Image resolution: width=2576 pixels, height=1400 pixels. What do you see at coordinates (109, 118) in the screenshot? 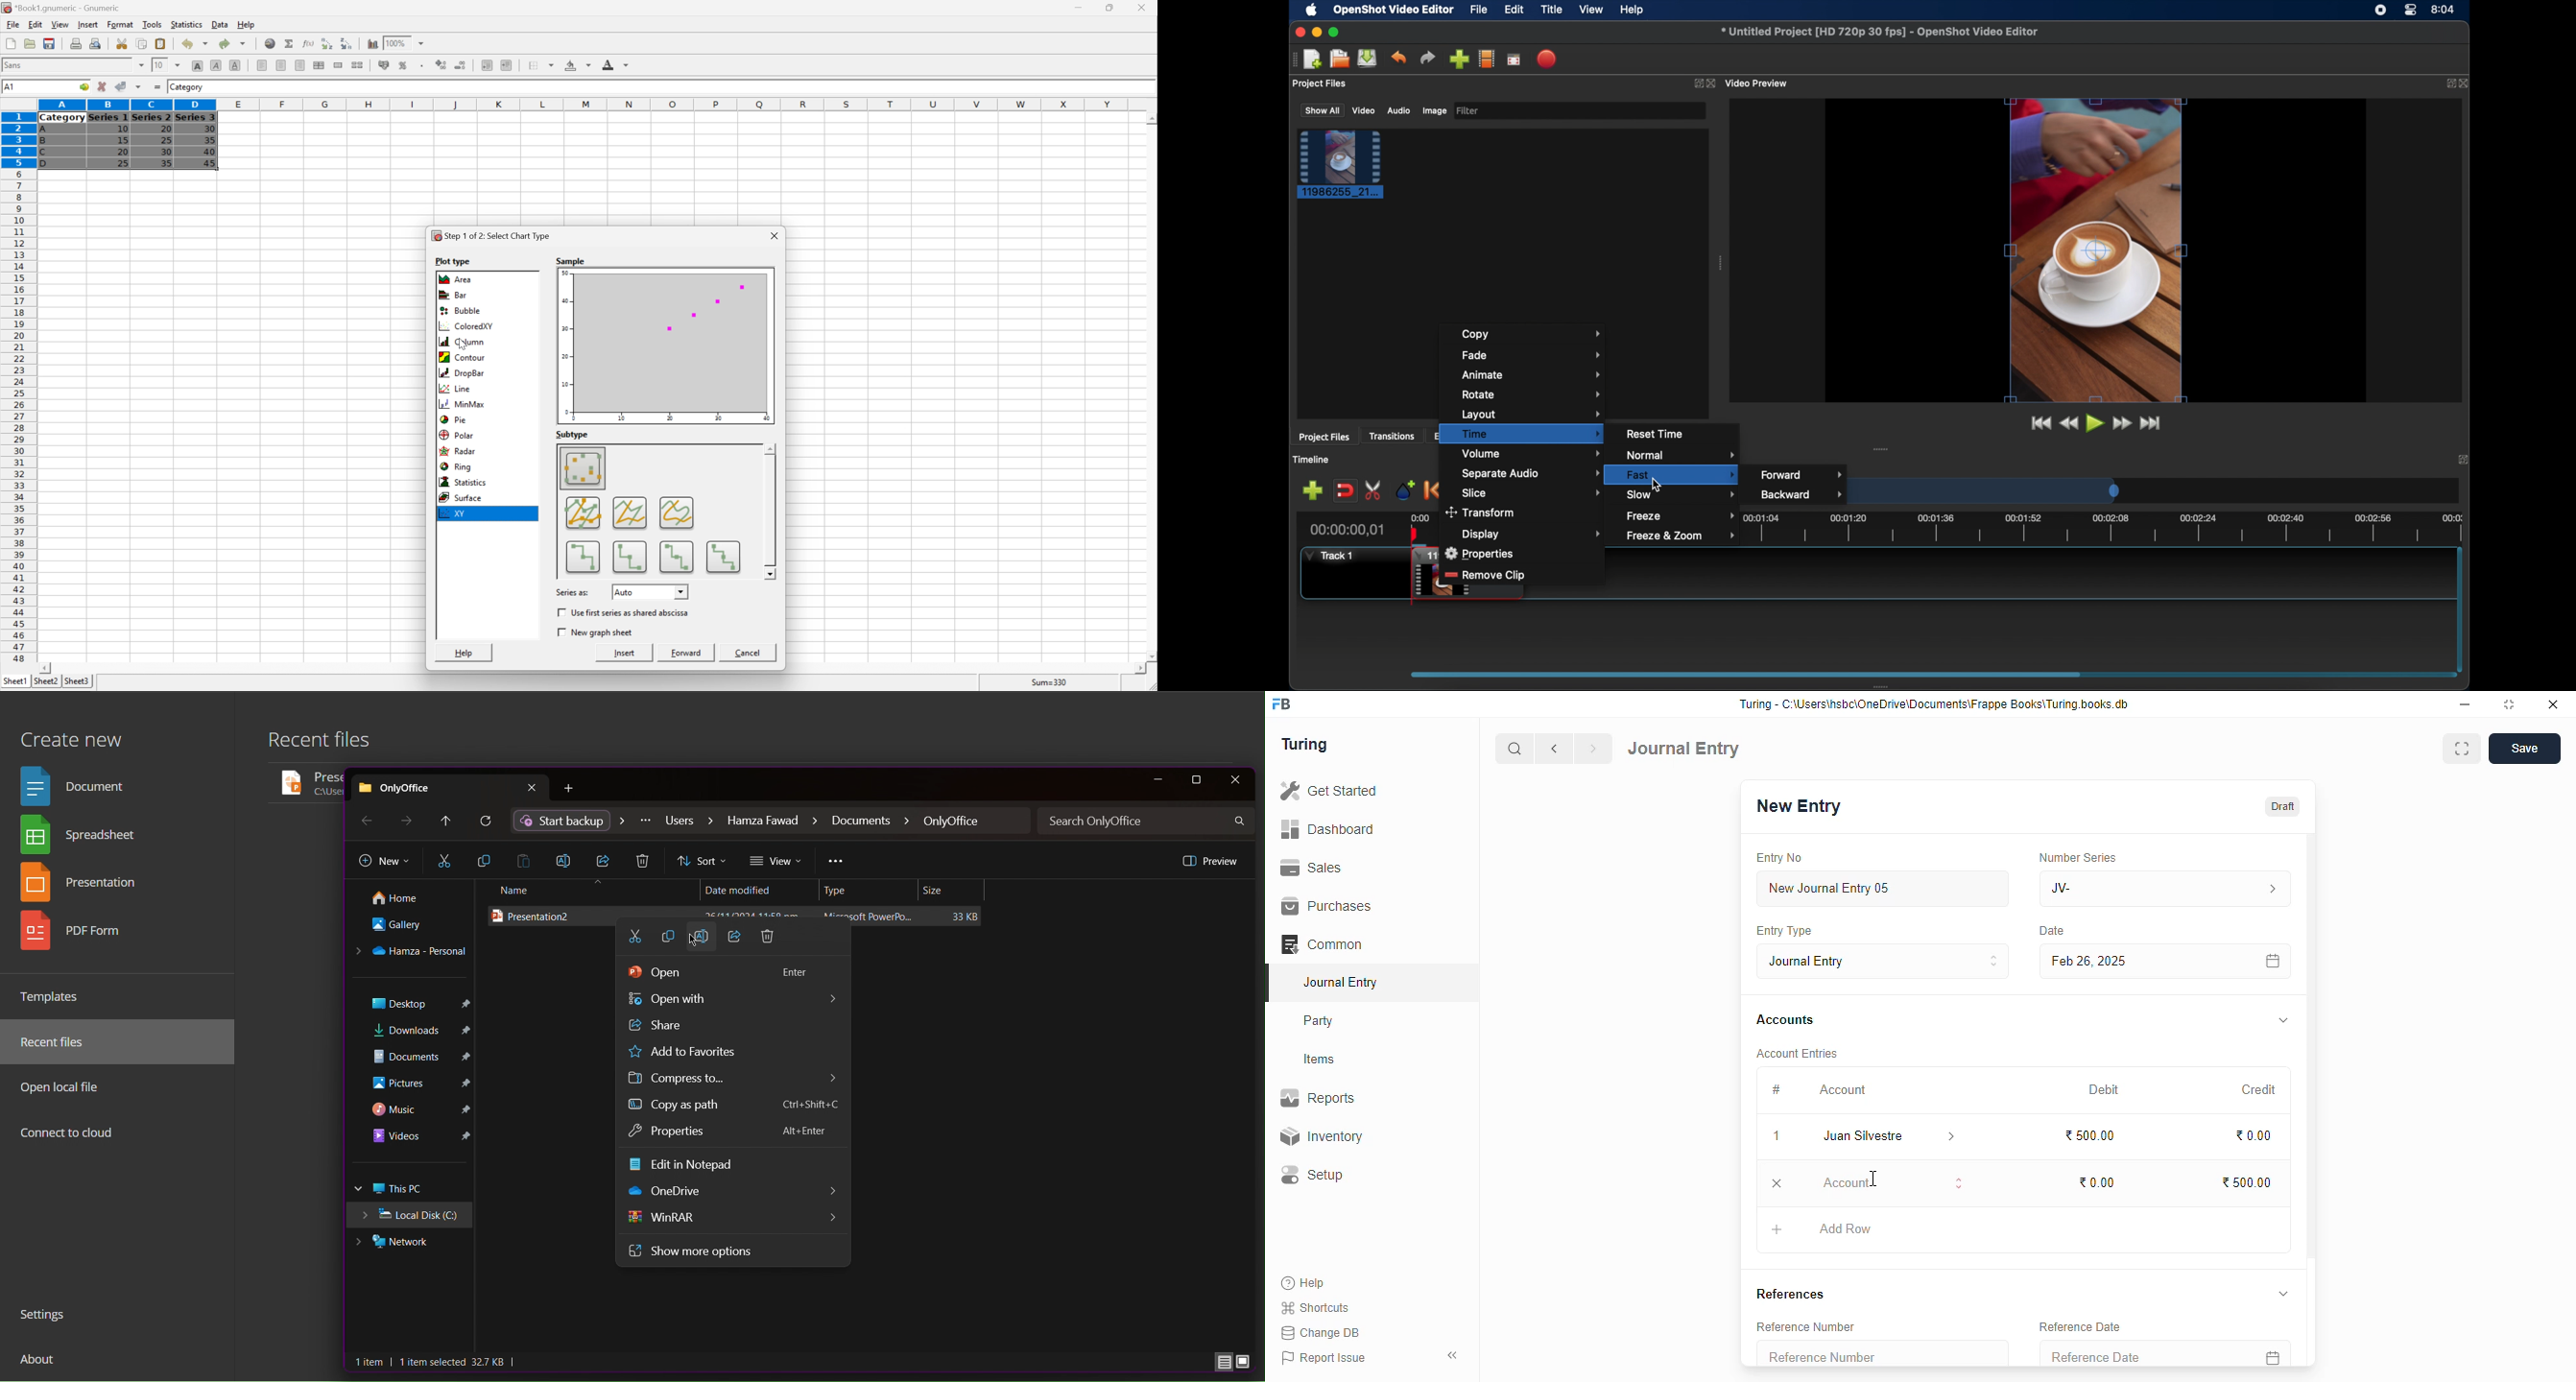
I see `Series 1` at bounding box center [109, 118].